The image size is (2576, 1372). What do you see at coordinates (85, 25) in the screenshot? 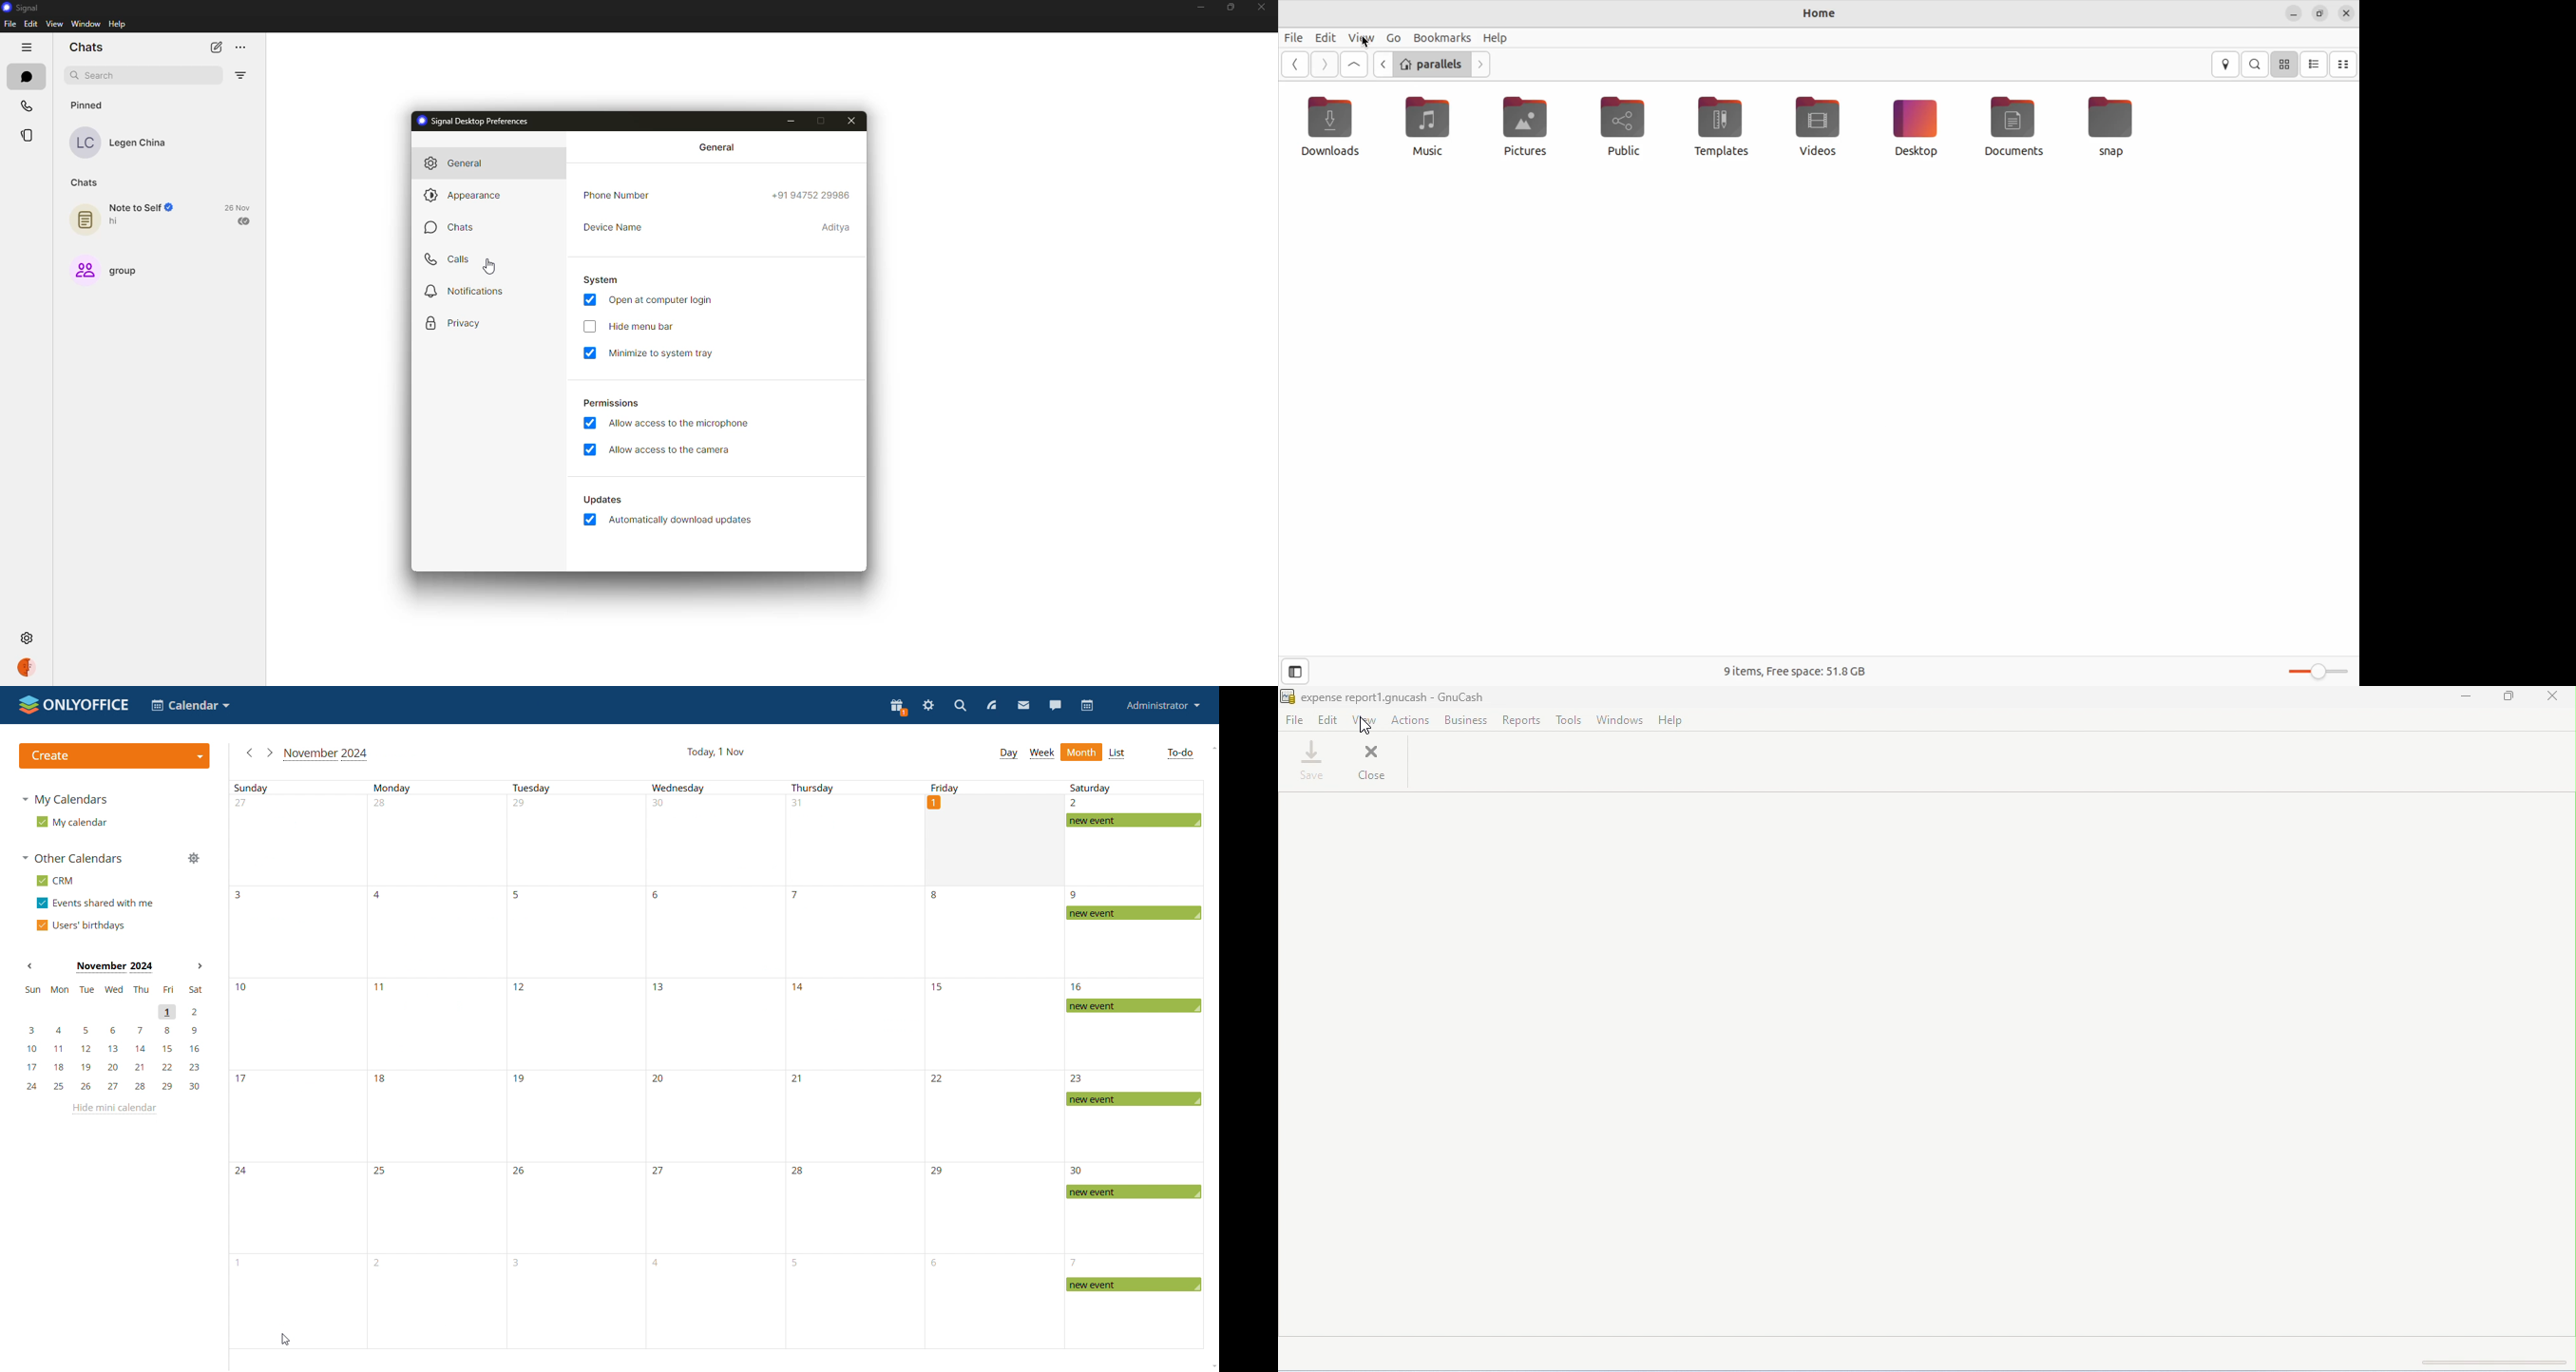
I see `window` at bounding box center [85, 25].